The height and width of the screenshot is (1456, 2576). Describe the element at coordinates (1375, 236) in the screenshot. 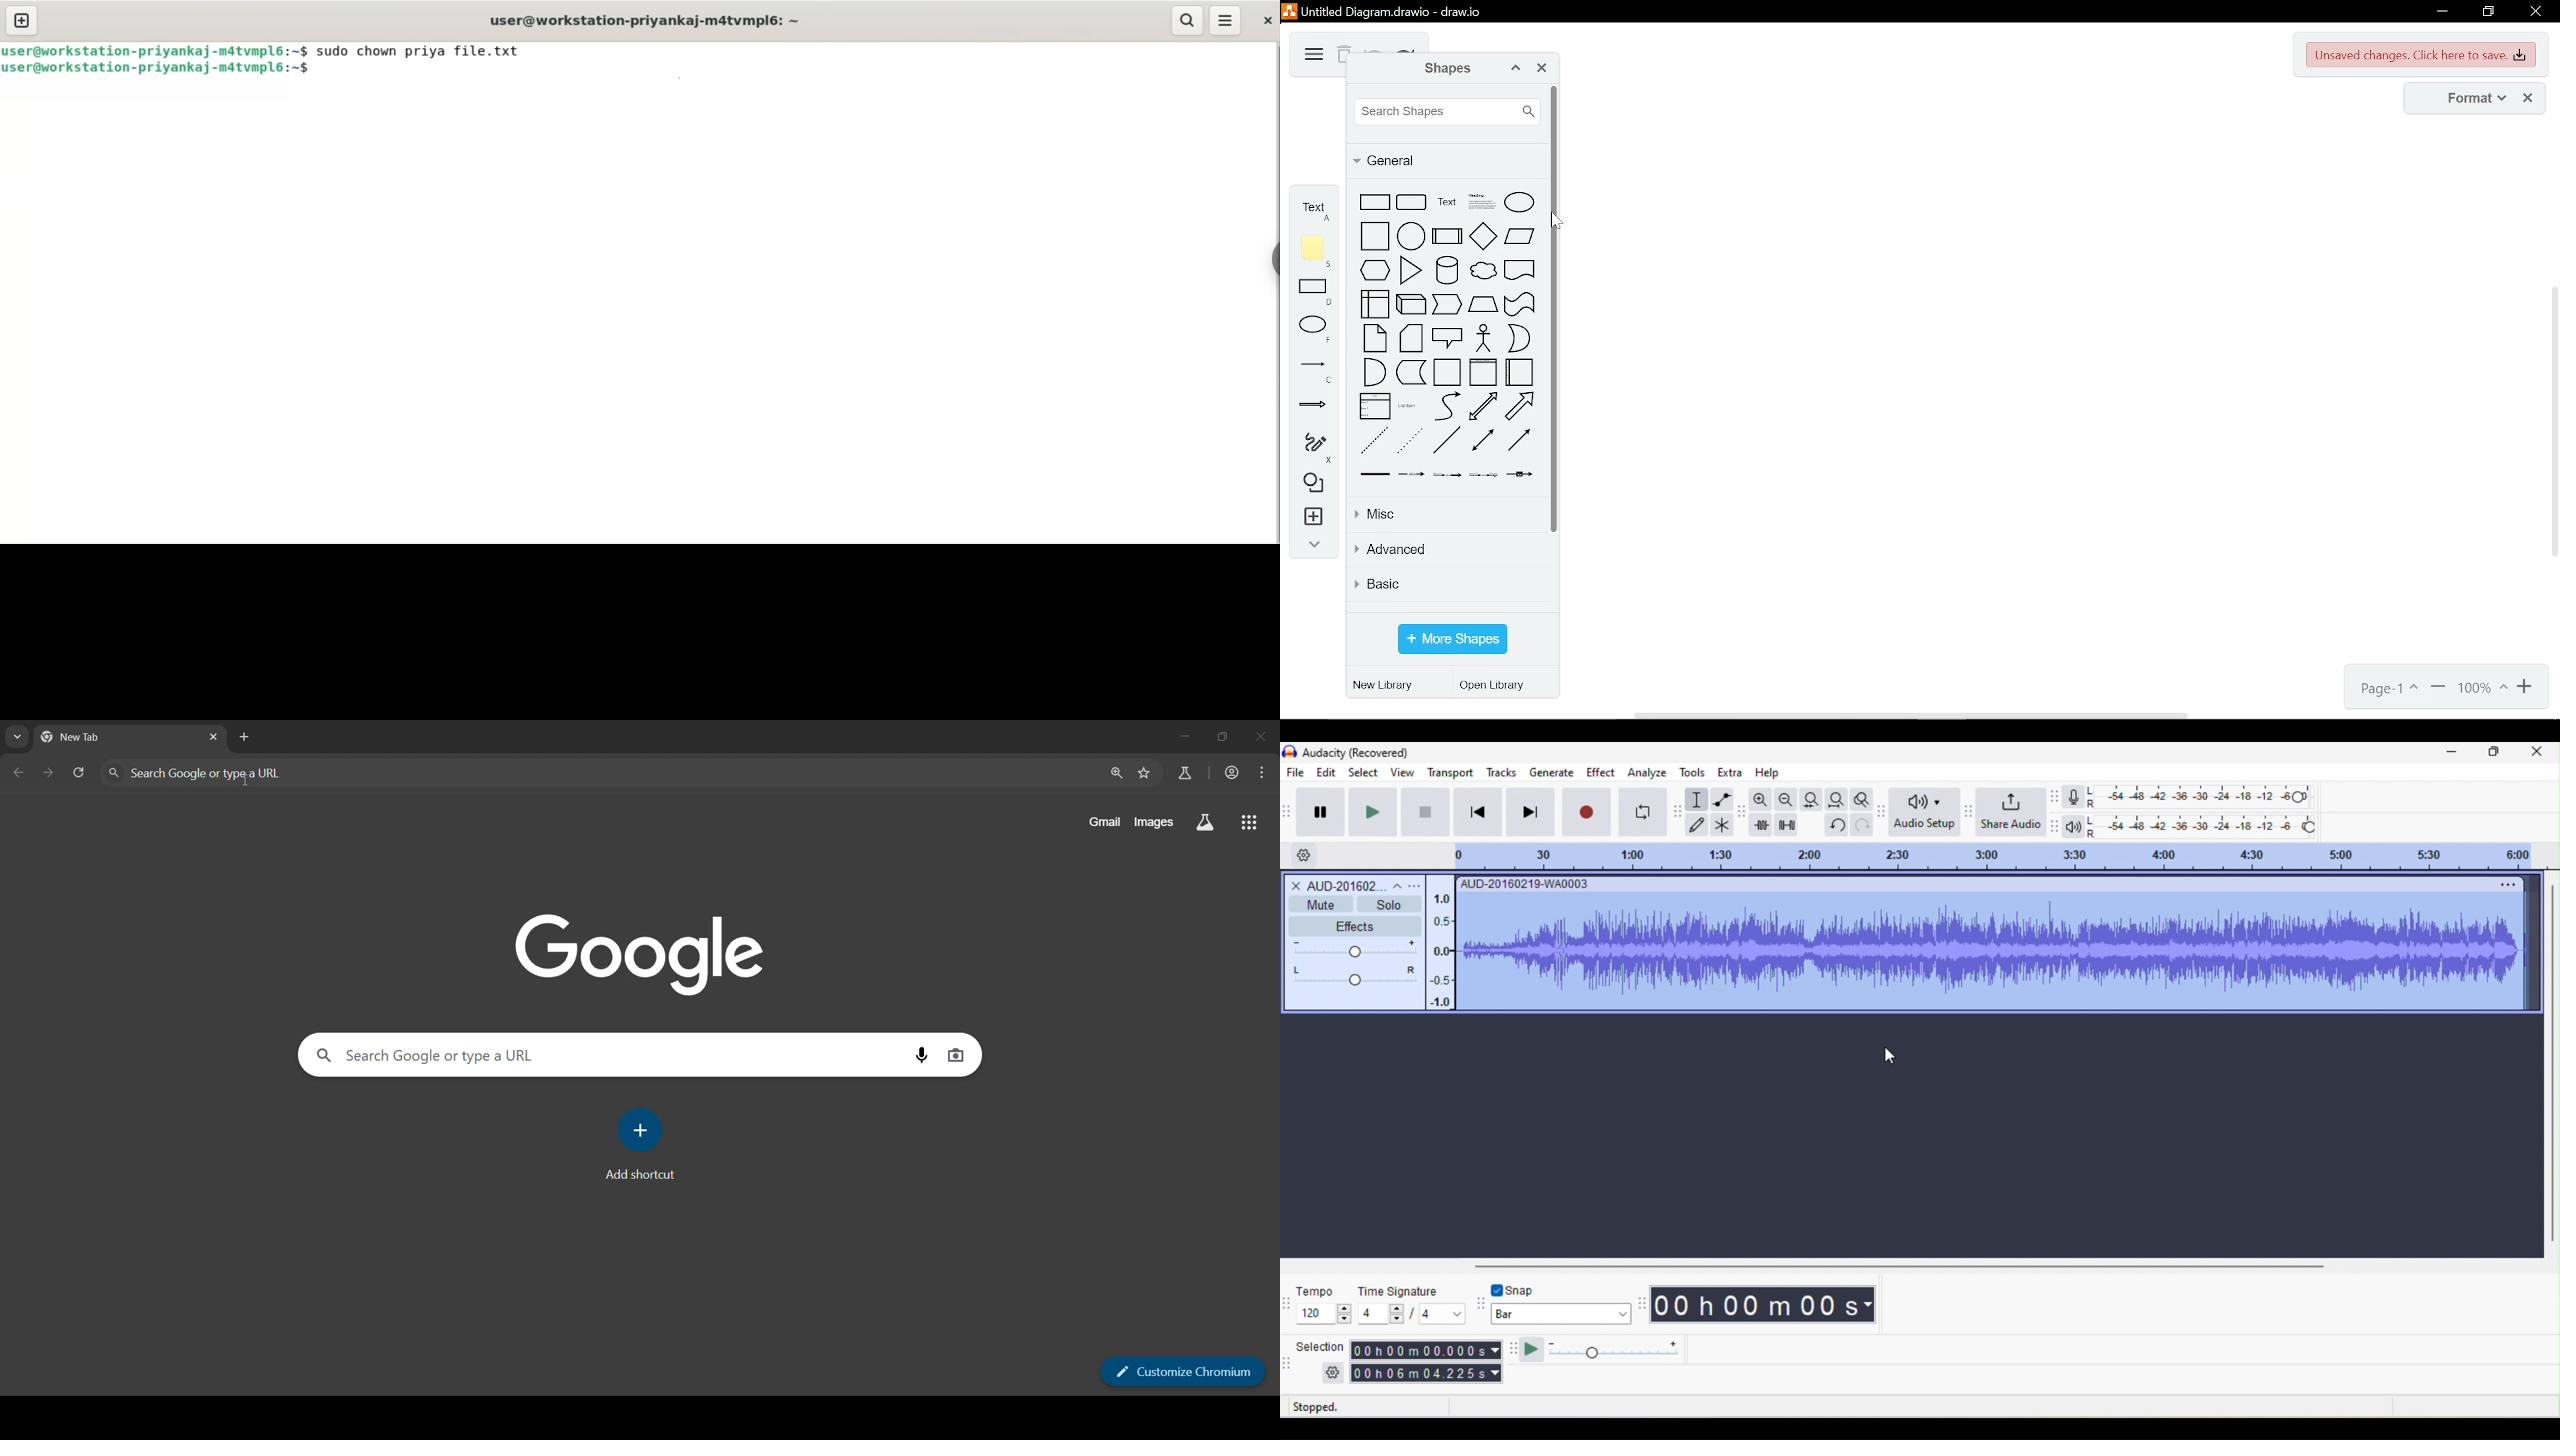

I see `square` at that location.